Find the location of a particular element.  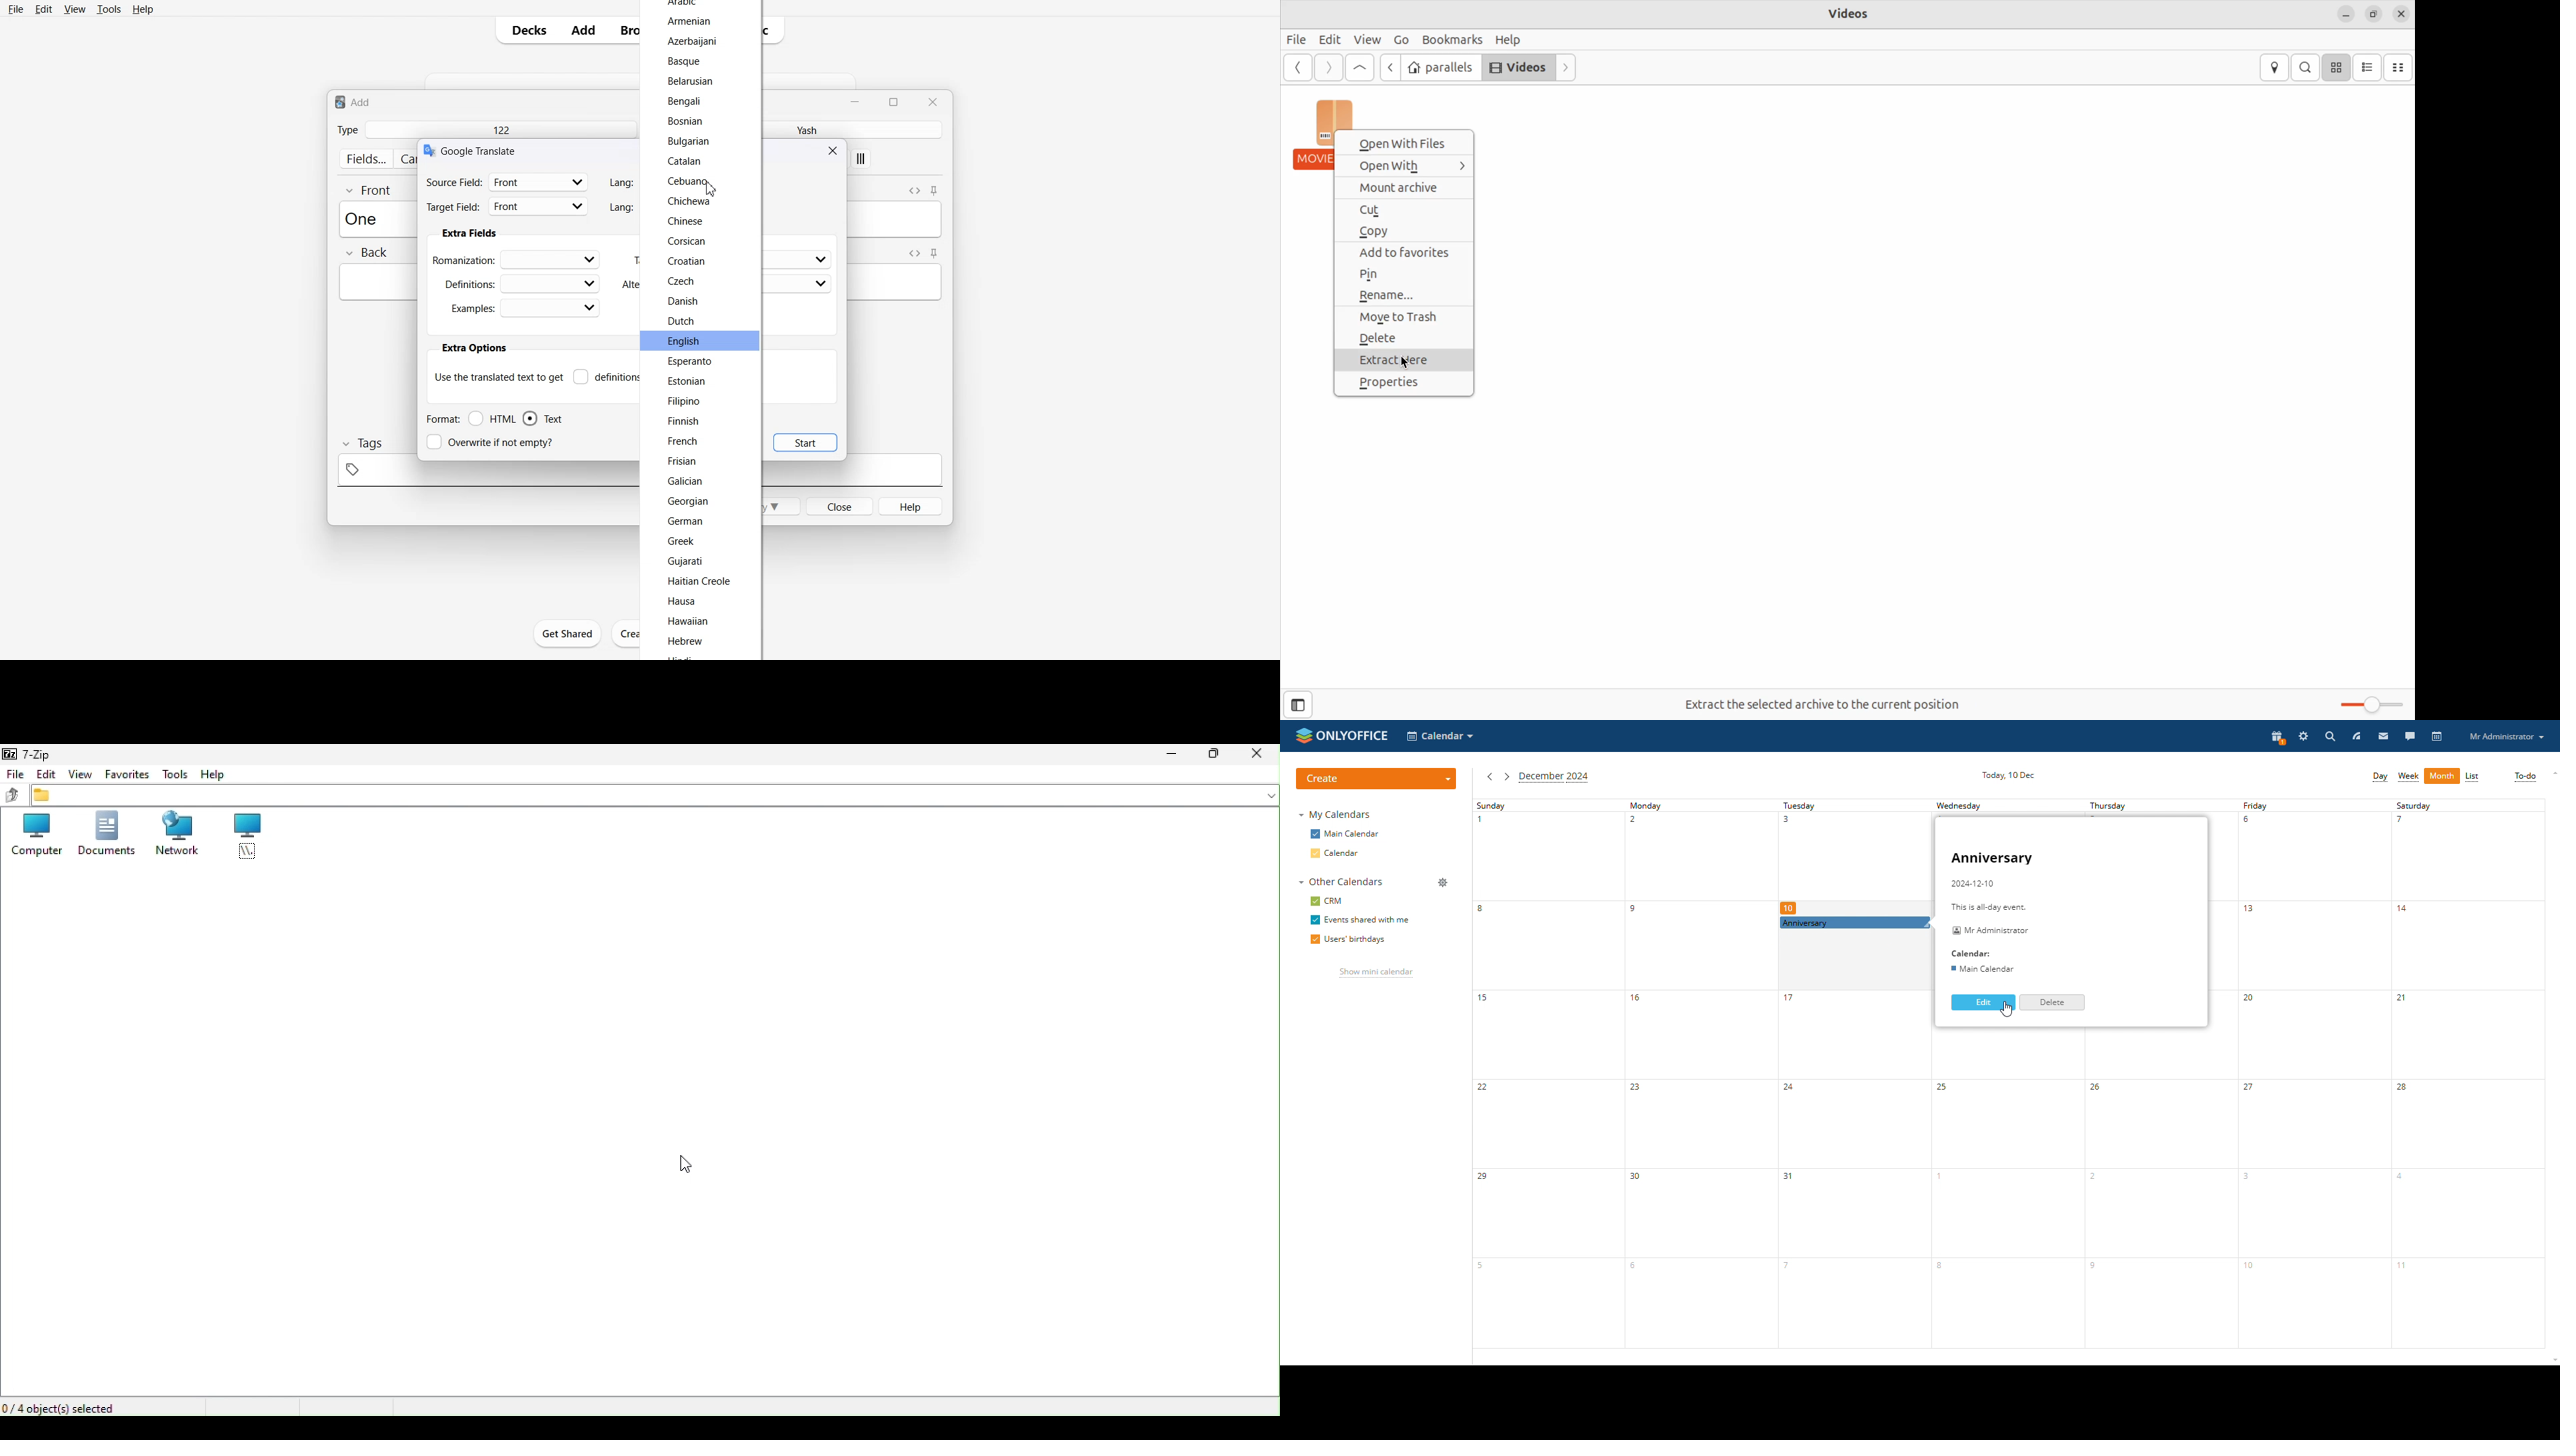

cursor is located at coordinates (687, 1163).